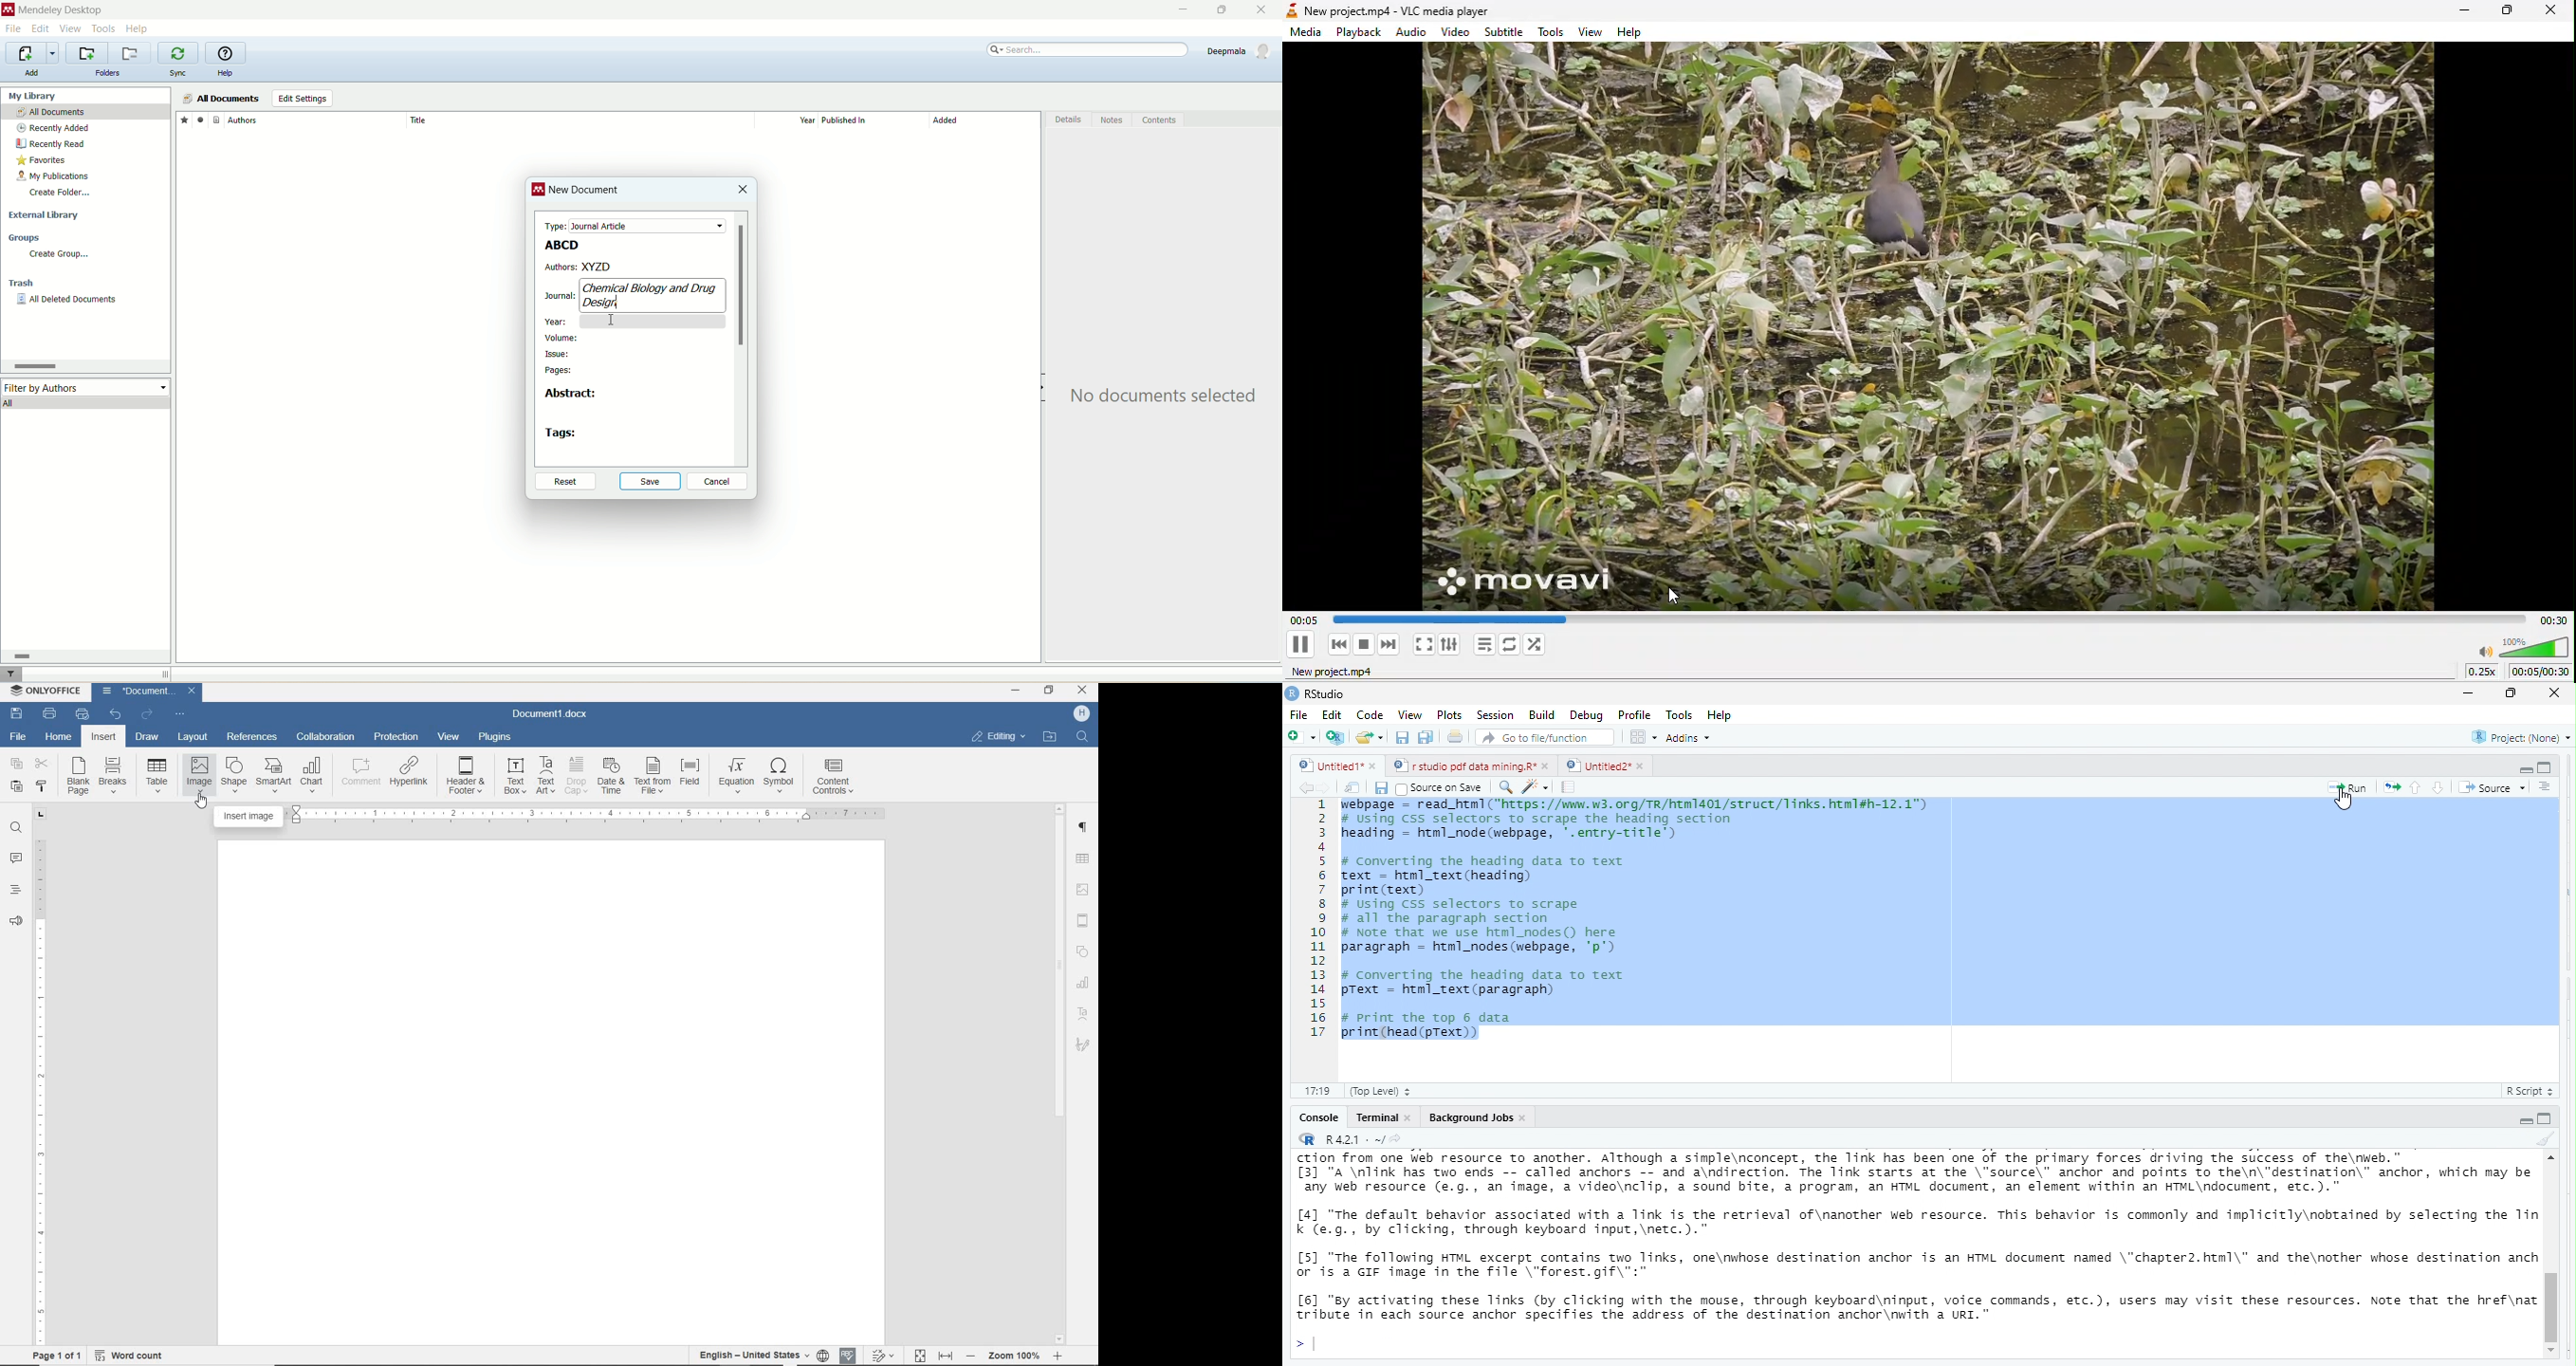 Image resolution: width=2576 pixels, height=1372 pixels. Describe the element at coordinates (2527, 1092) in the screenshot. I see `R Script ` at that location.